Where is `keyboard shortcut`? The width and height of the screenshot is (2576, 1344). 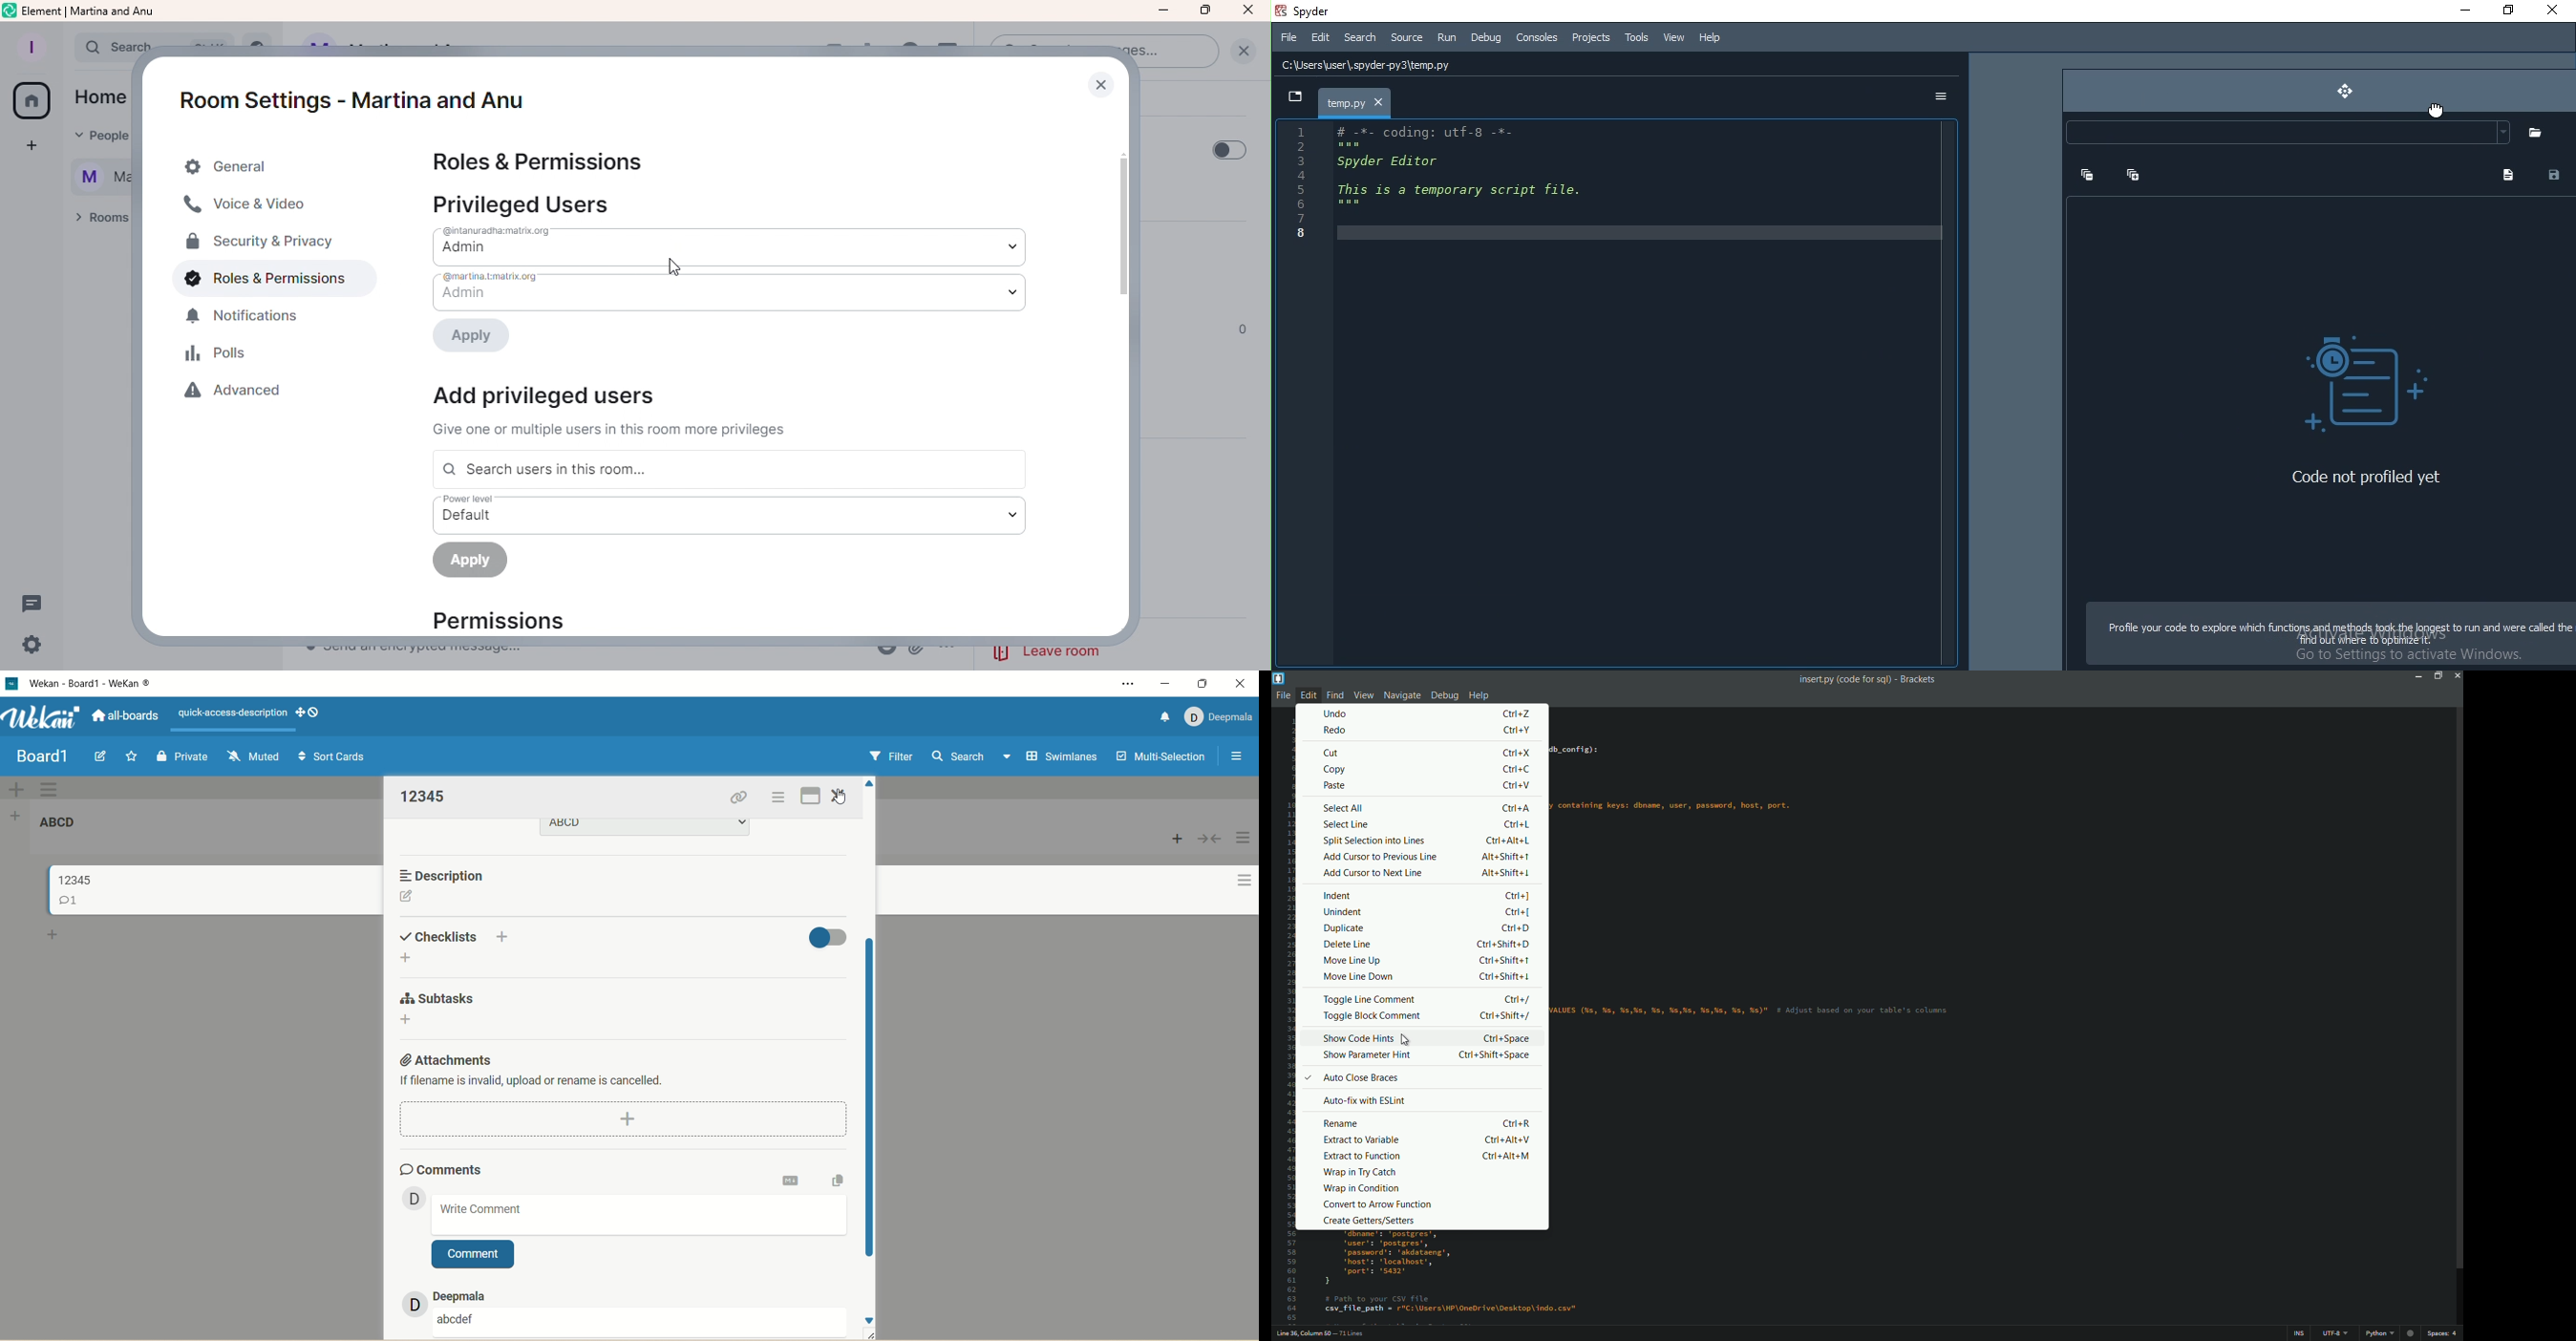 keyboard shortcut is located at coordinates (1502, 960).